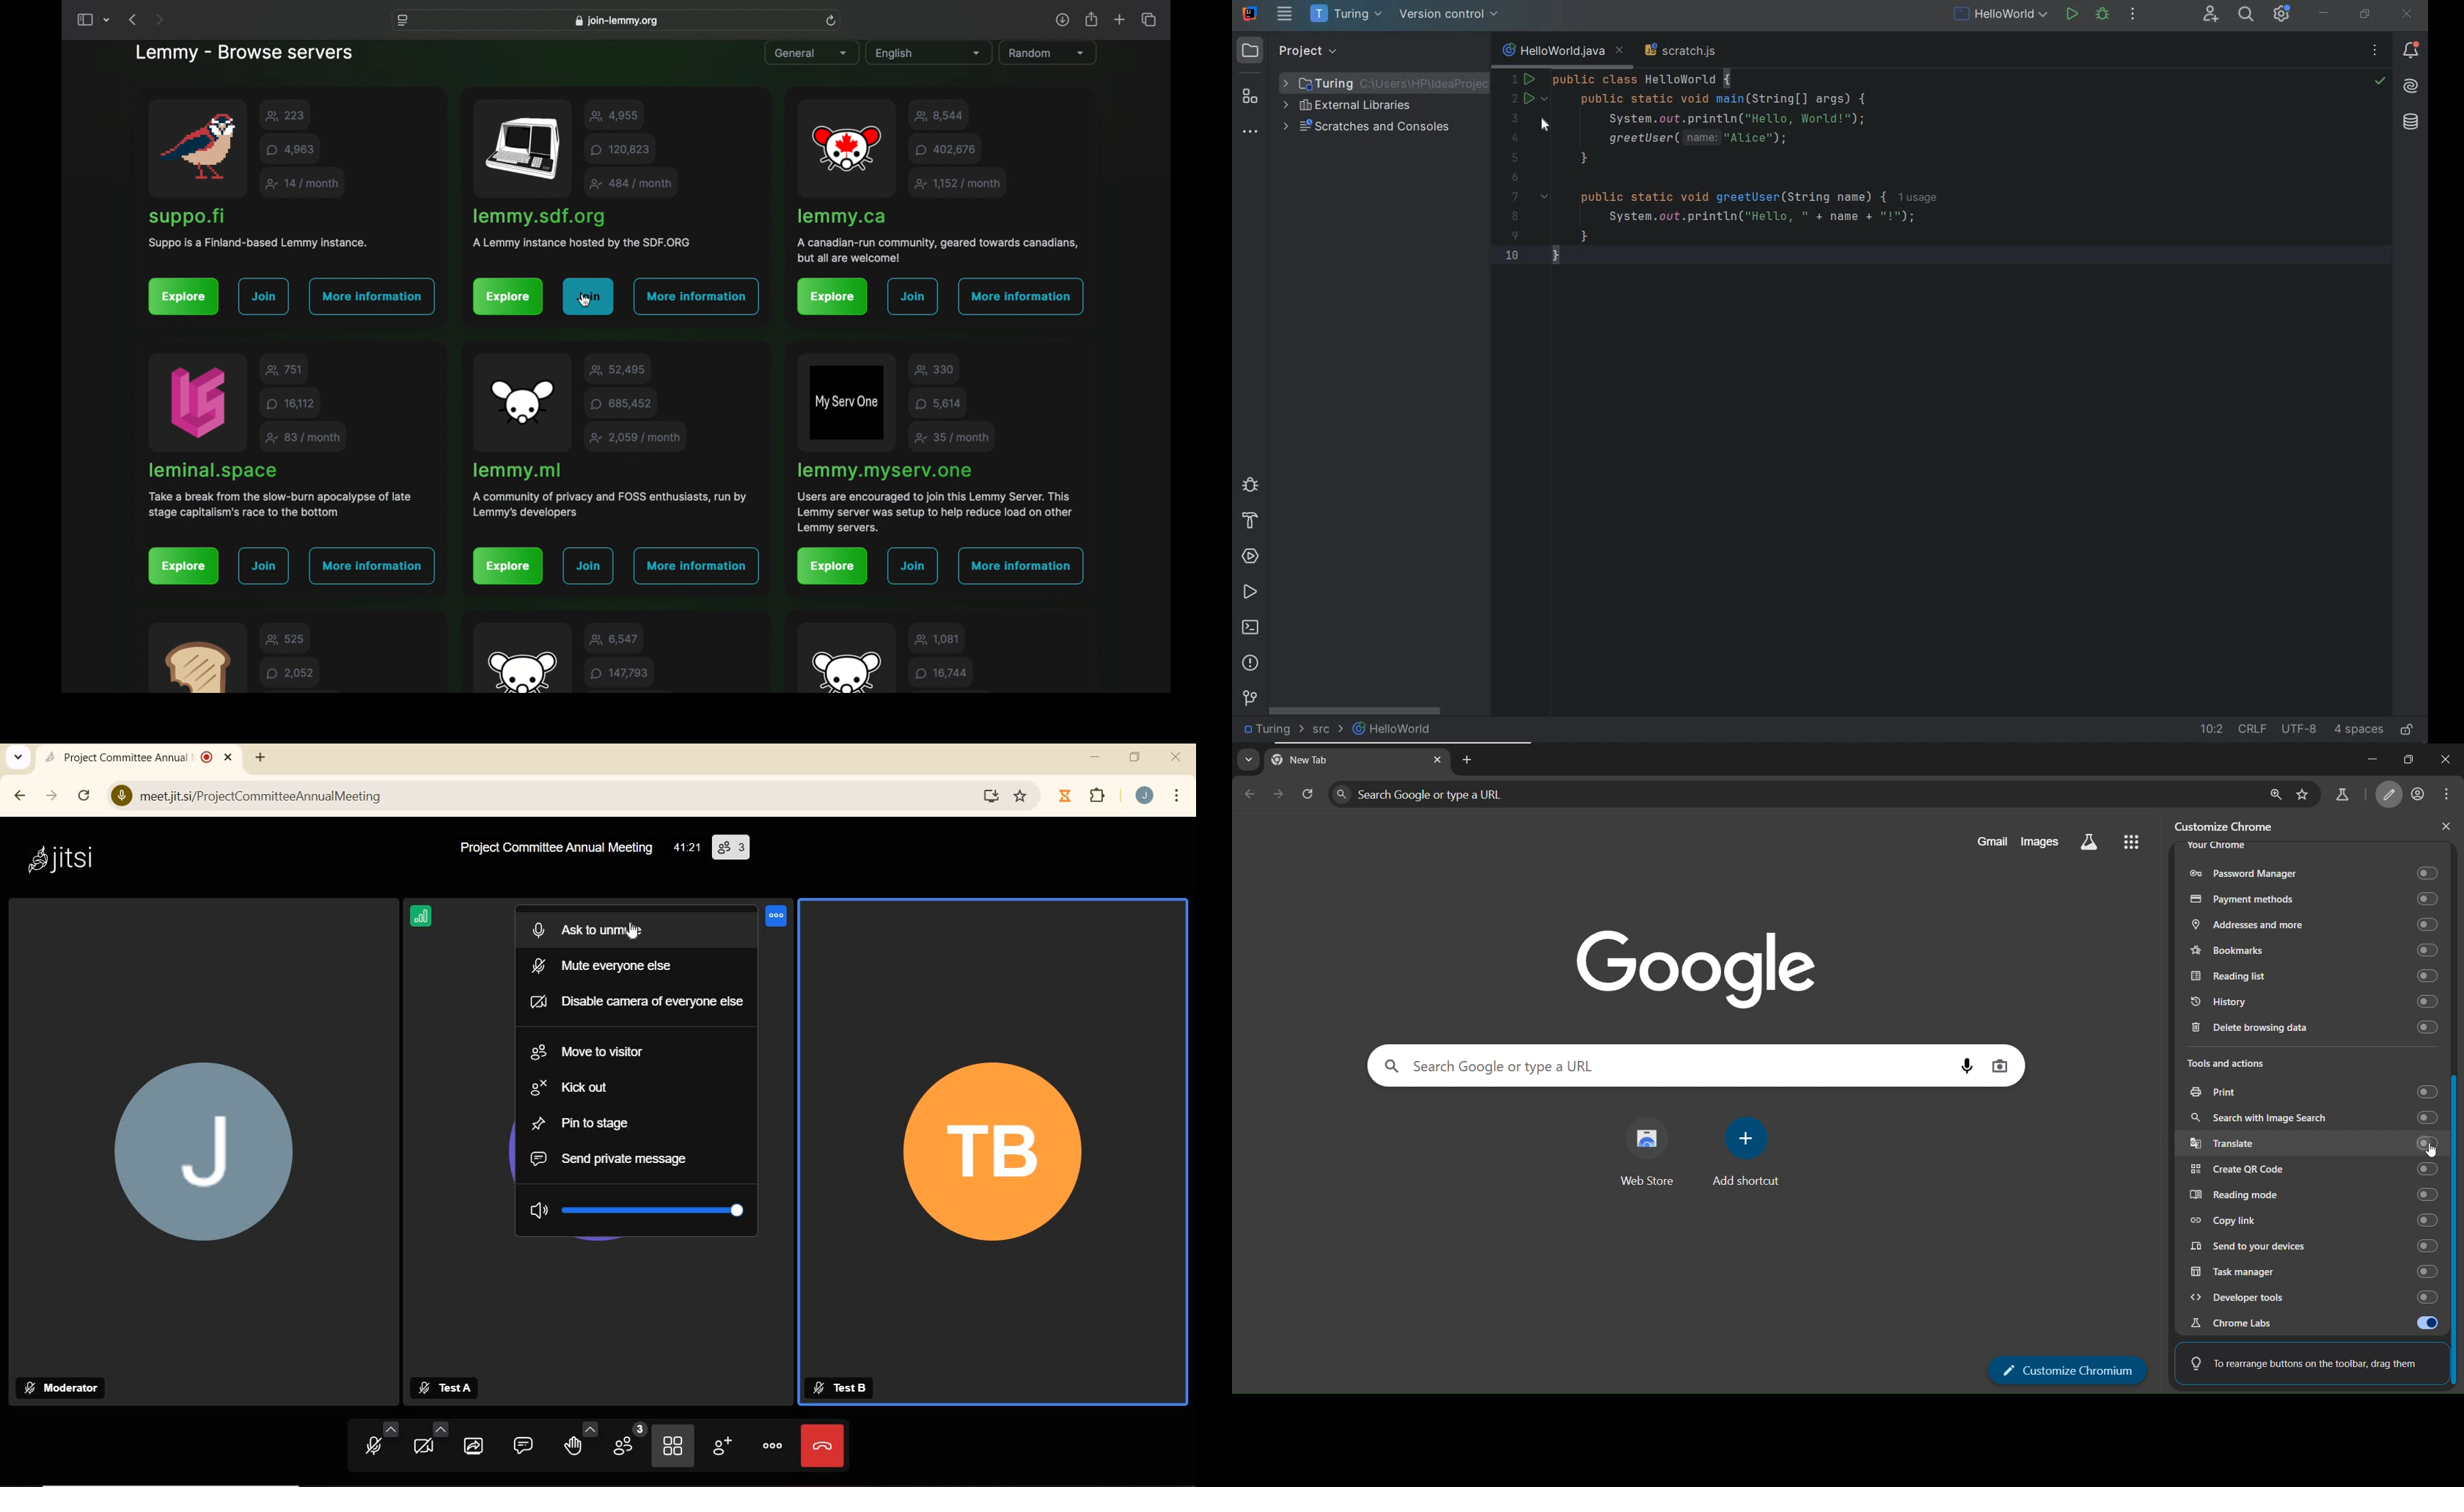  I want to click on stat, so click(958, 183).